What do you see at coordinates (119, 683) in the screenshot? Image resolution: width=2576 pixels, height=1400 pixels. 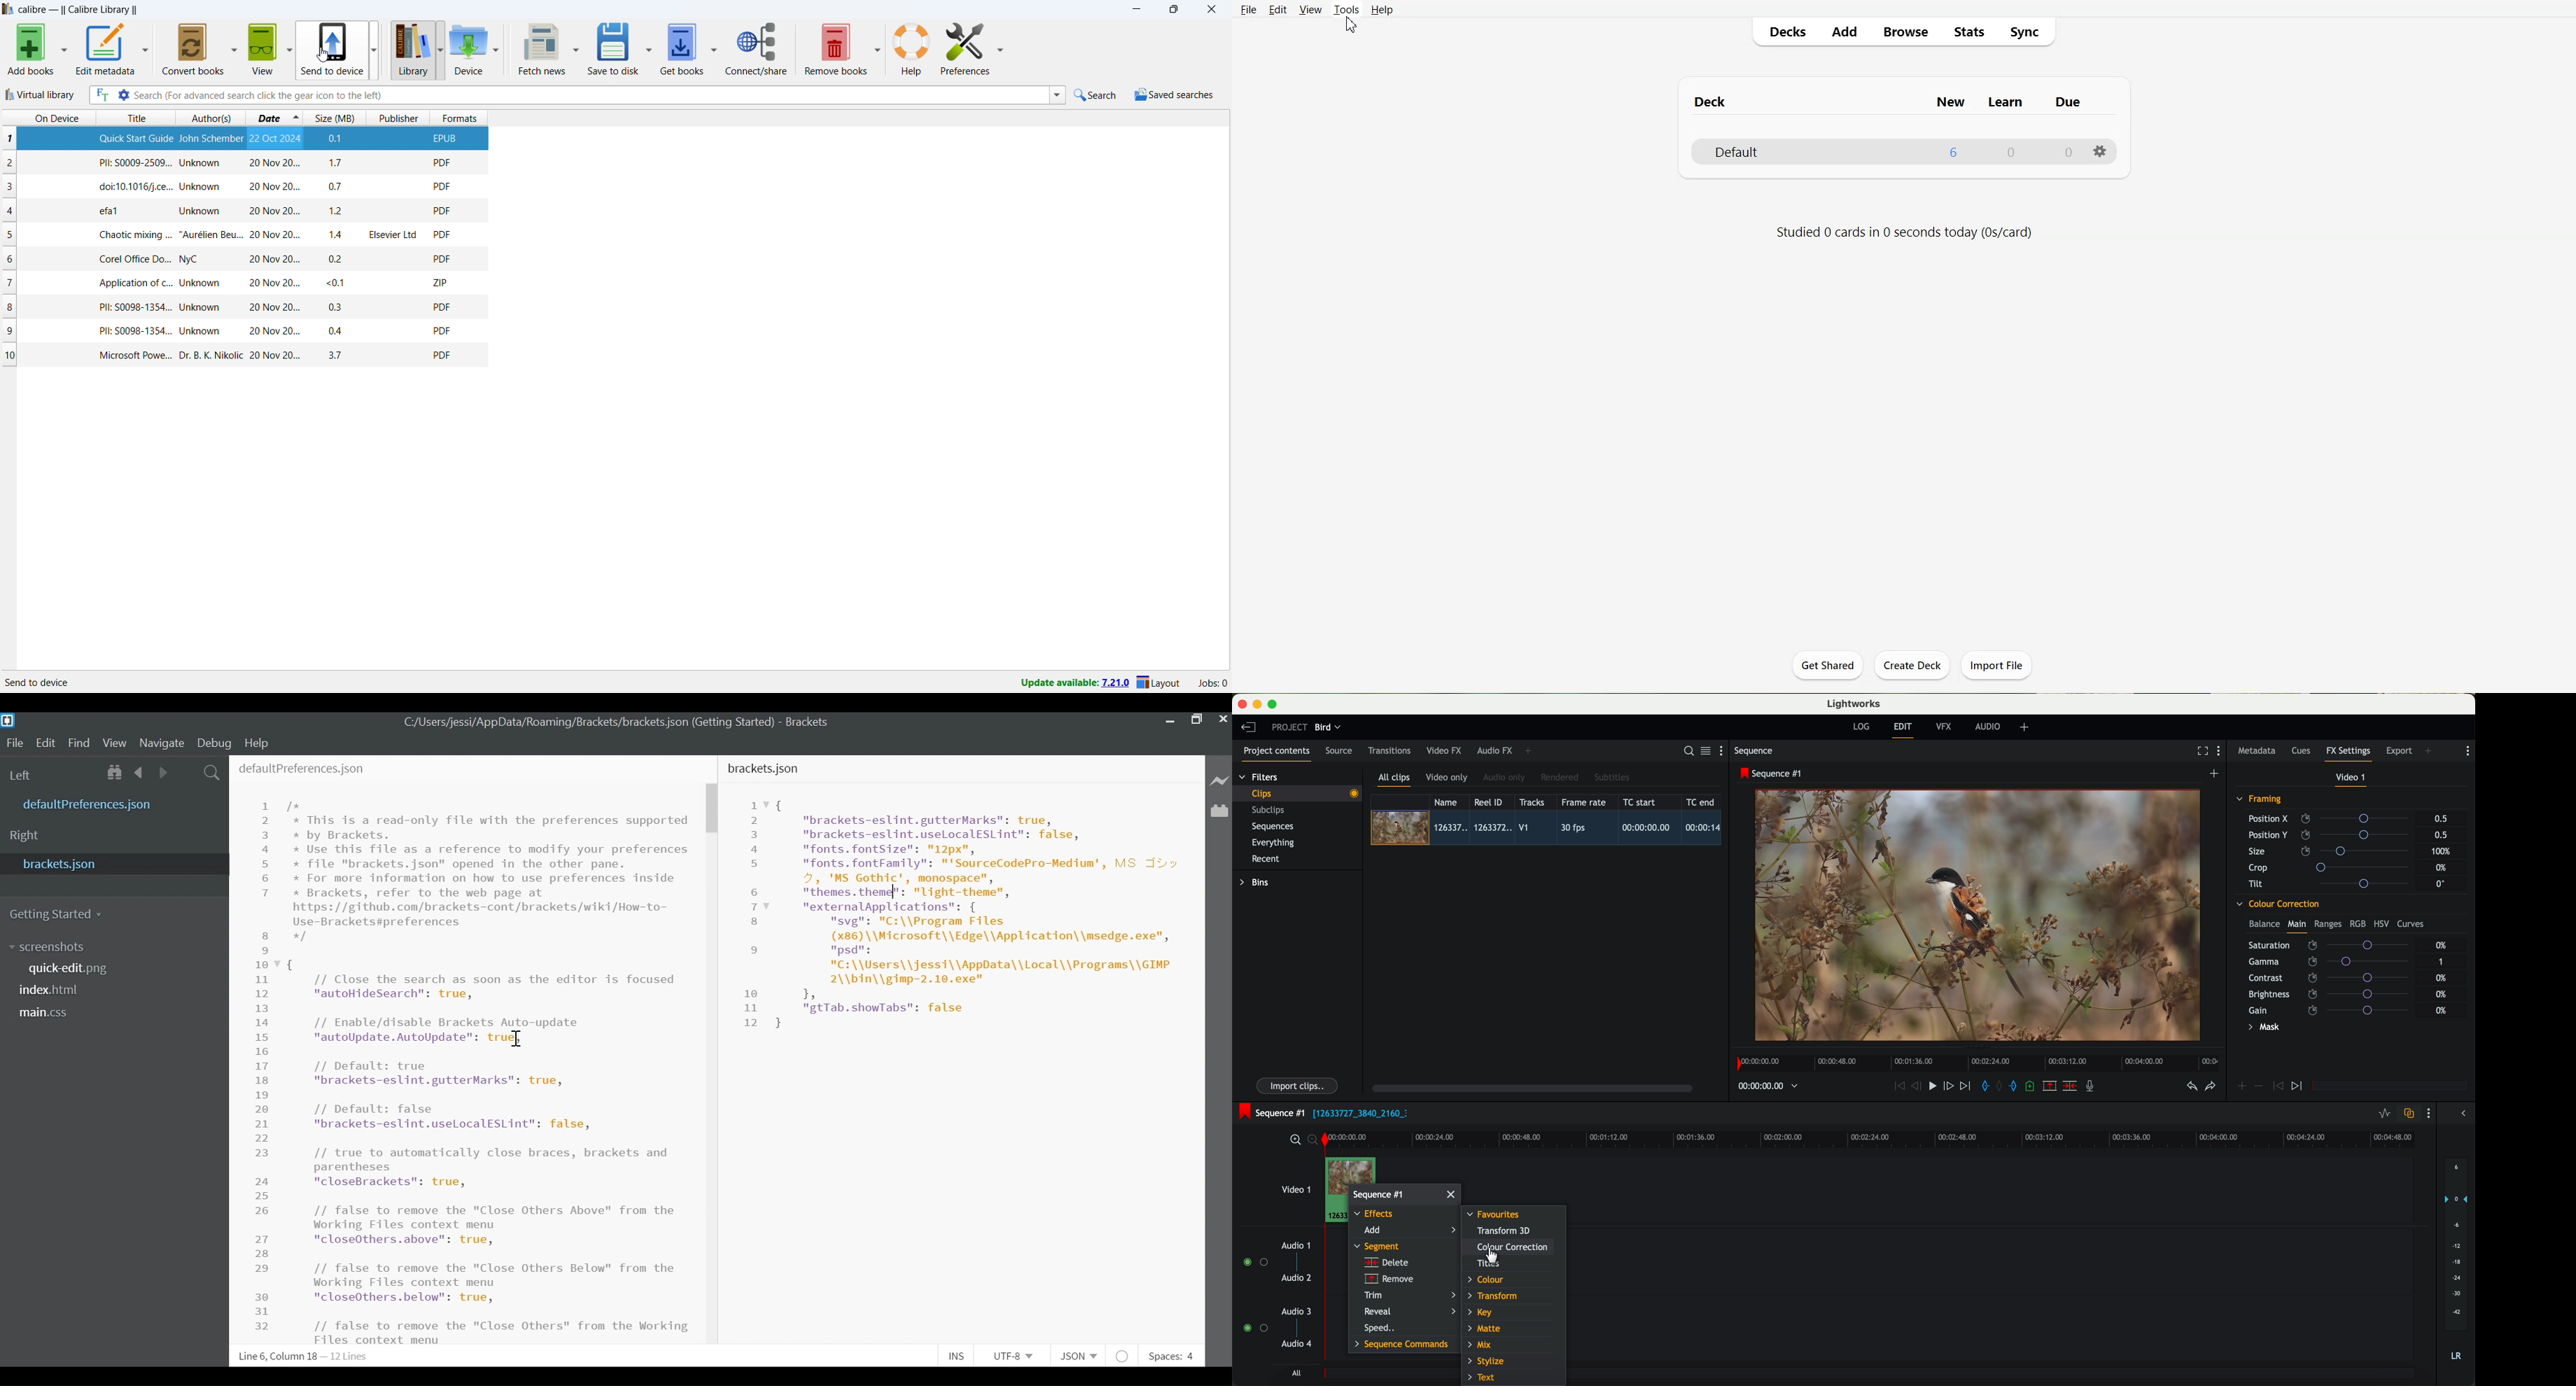 I see `details of software` at bounding box center [119, 683].